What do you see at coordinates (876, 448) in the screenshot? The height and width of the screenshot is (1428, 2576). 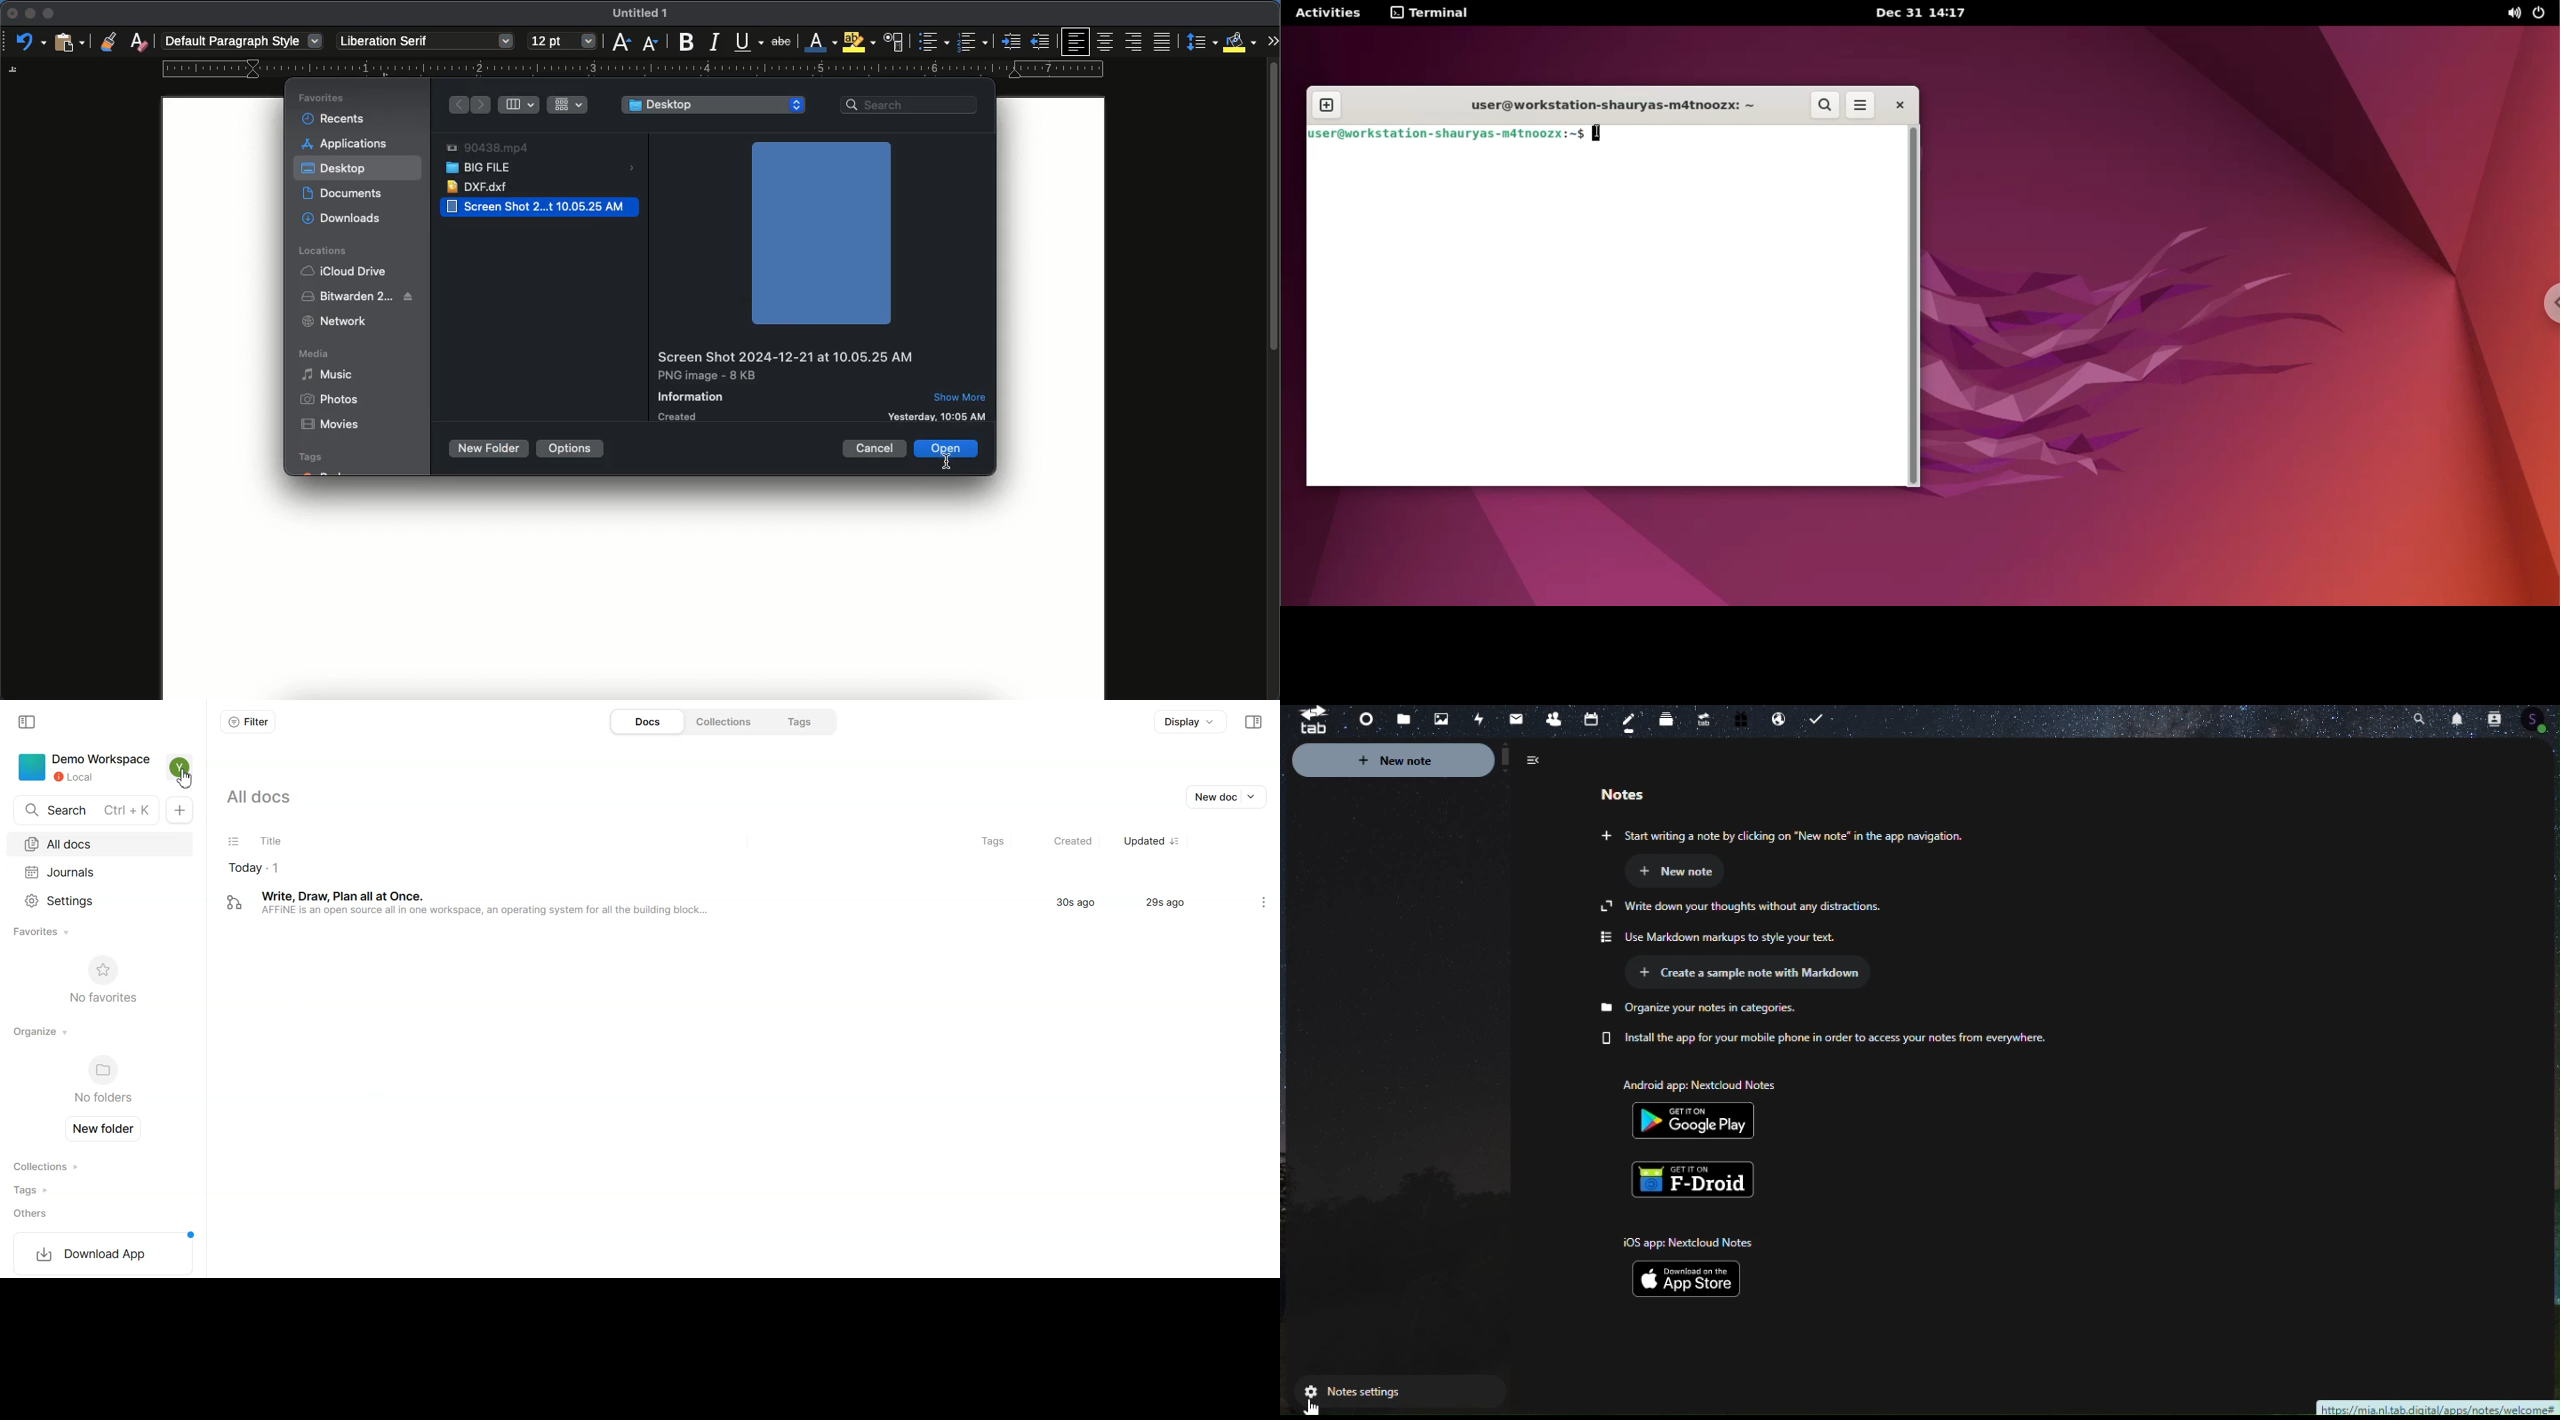 I see `cancel` at bounding box center [876, 448].